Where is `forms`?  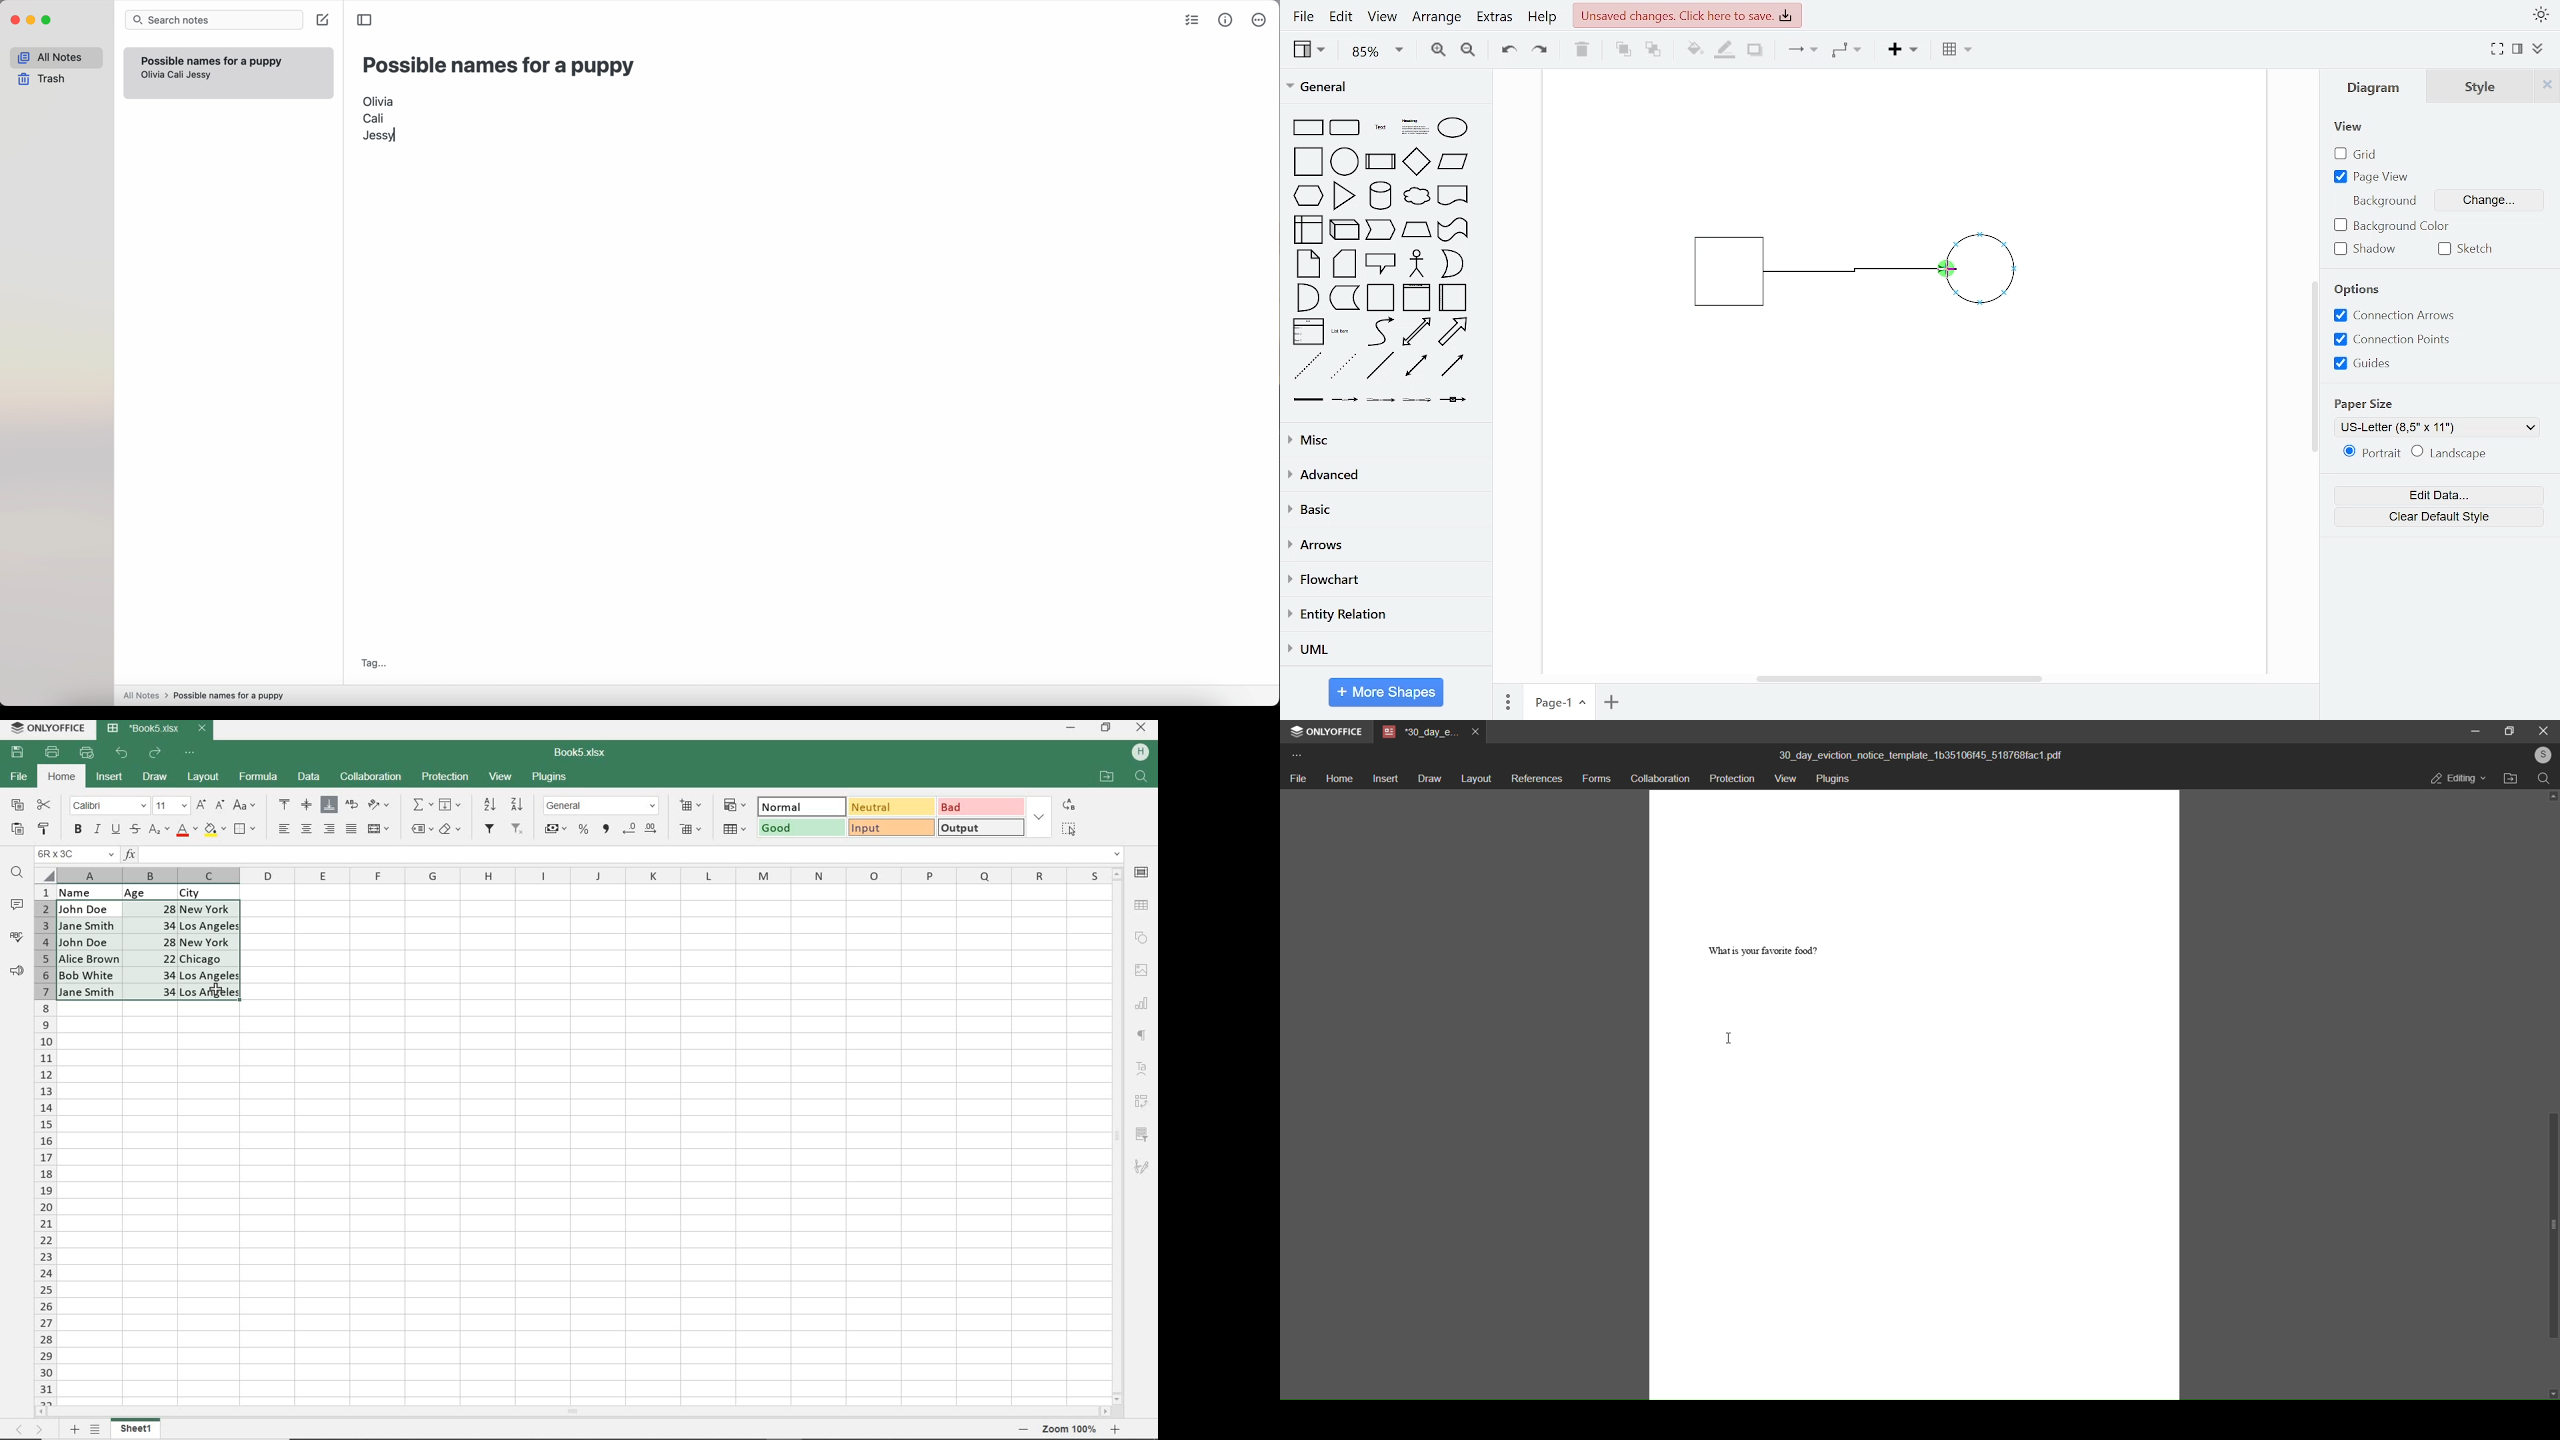
forms is located at coordinates (1595, 780).